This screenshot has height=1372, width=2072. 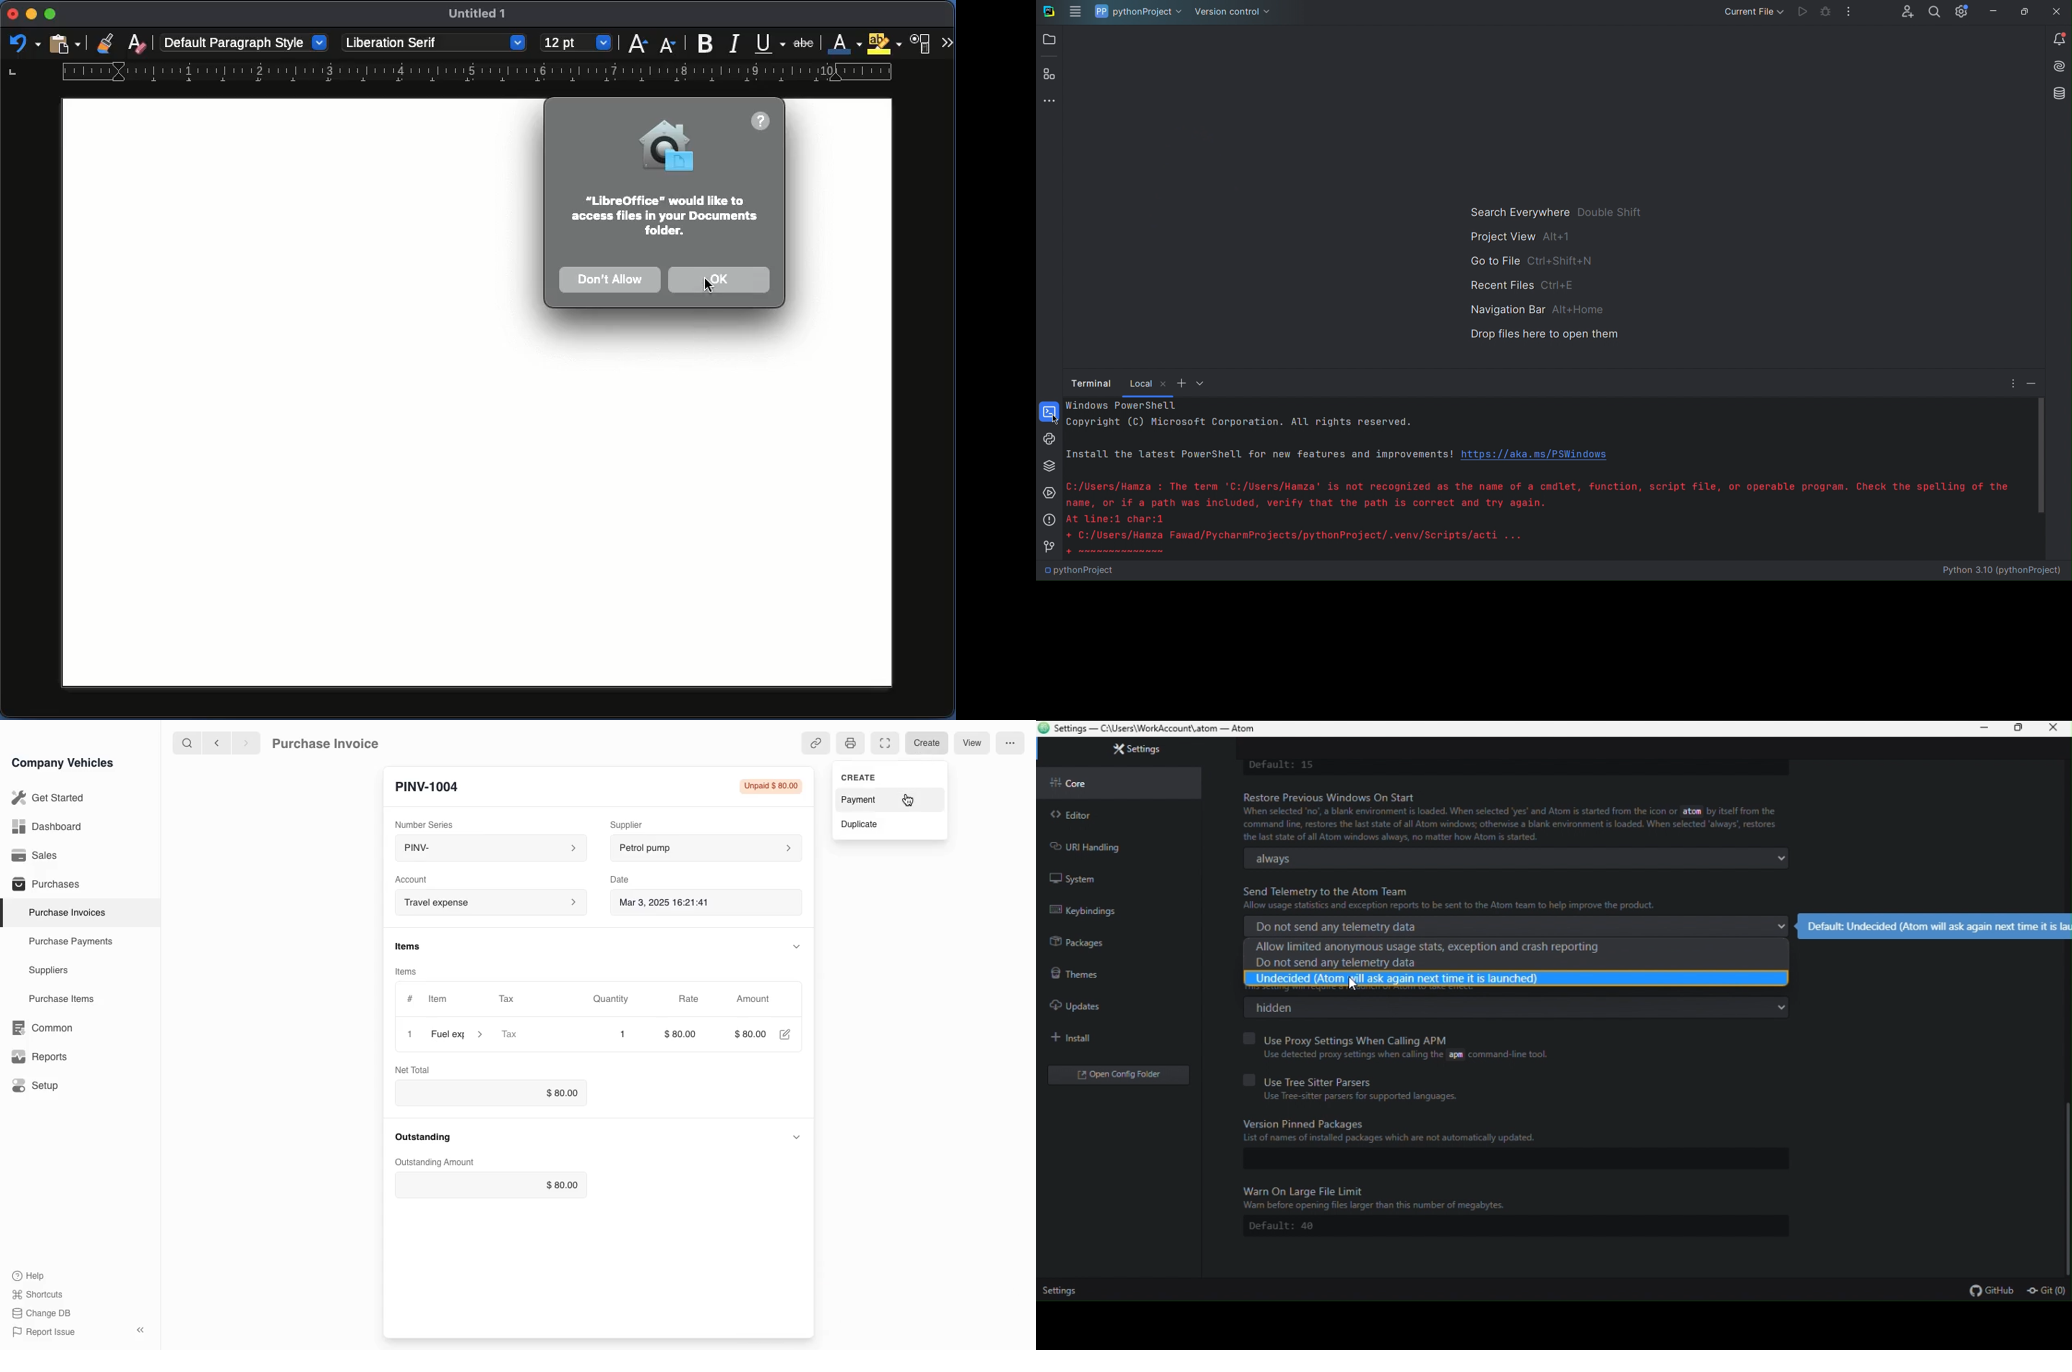 I want to click on print, so click(x=849, y=744).